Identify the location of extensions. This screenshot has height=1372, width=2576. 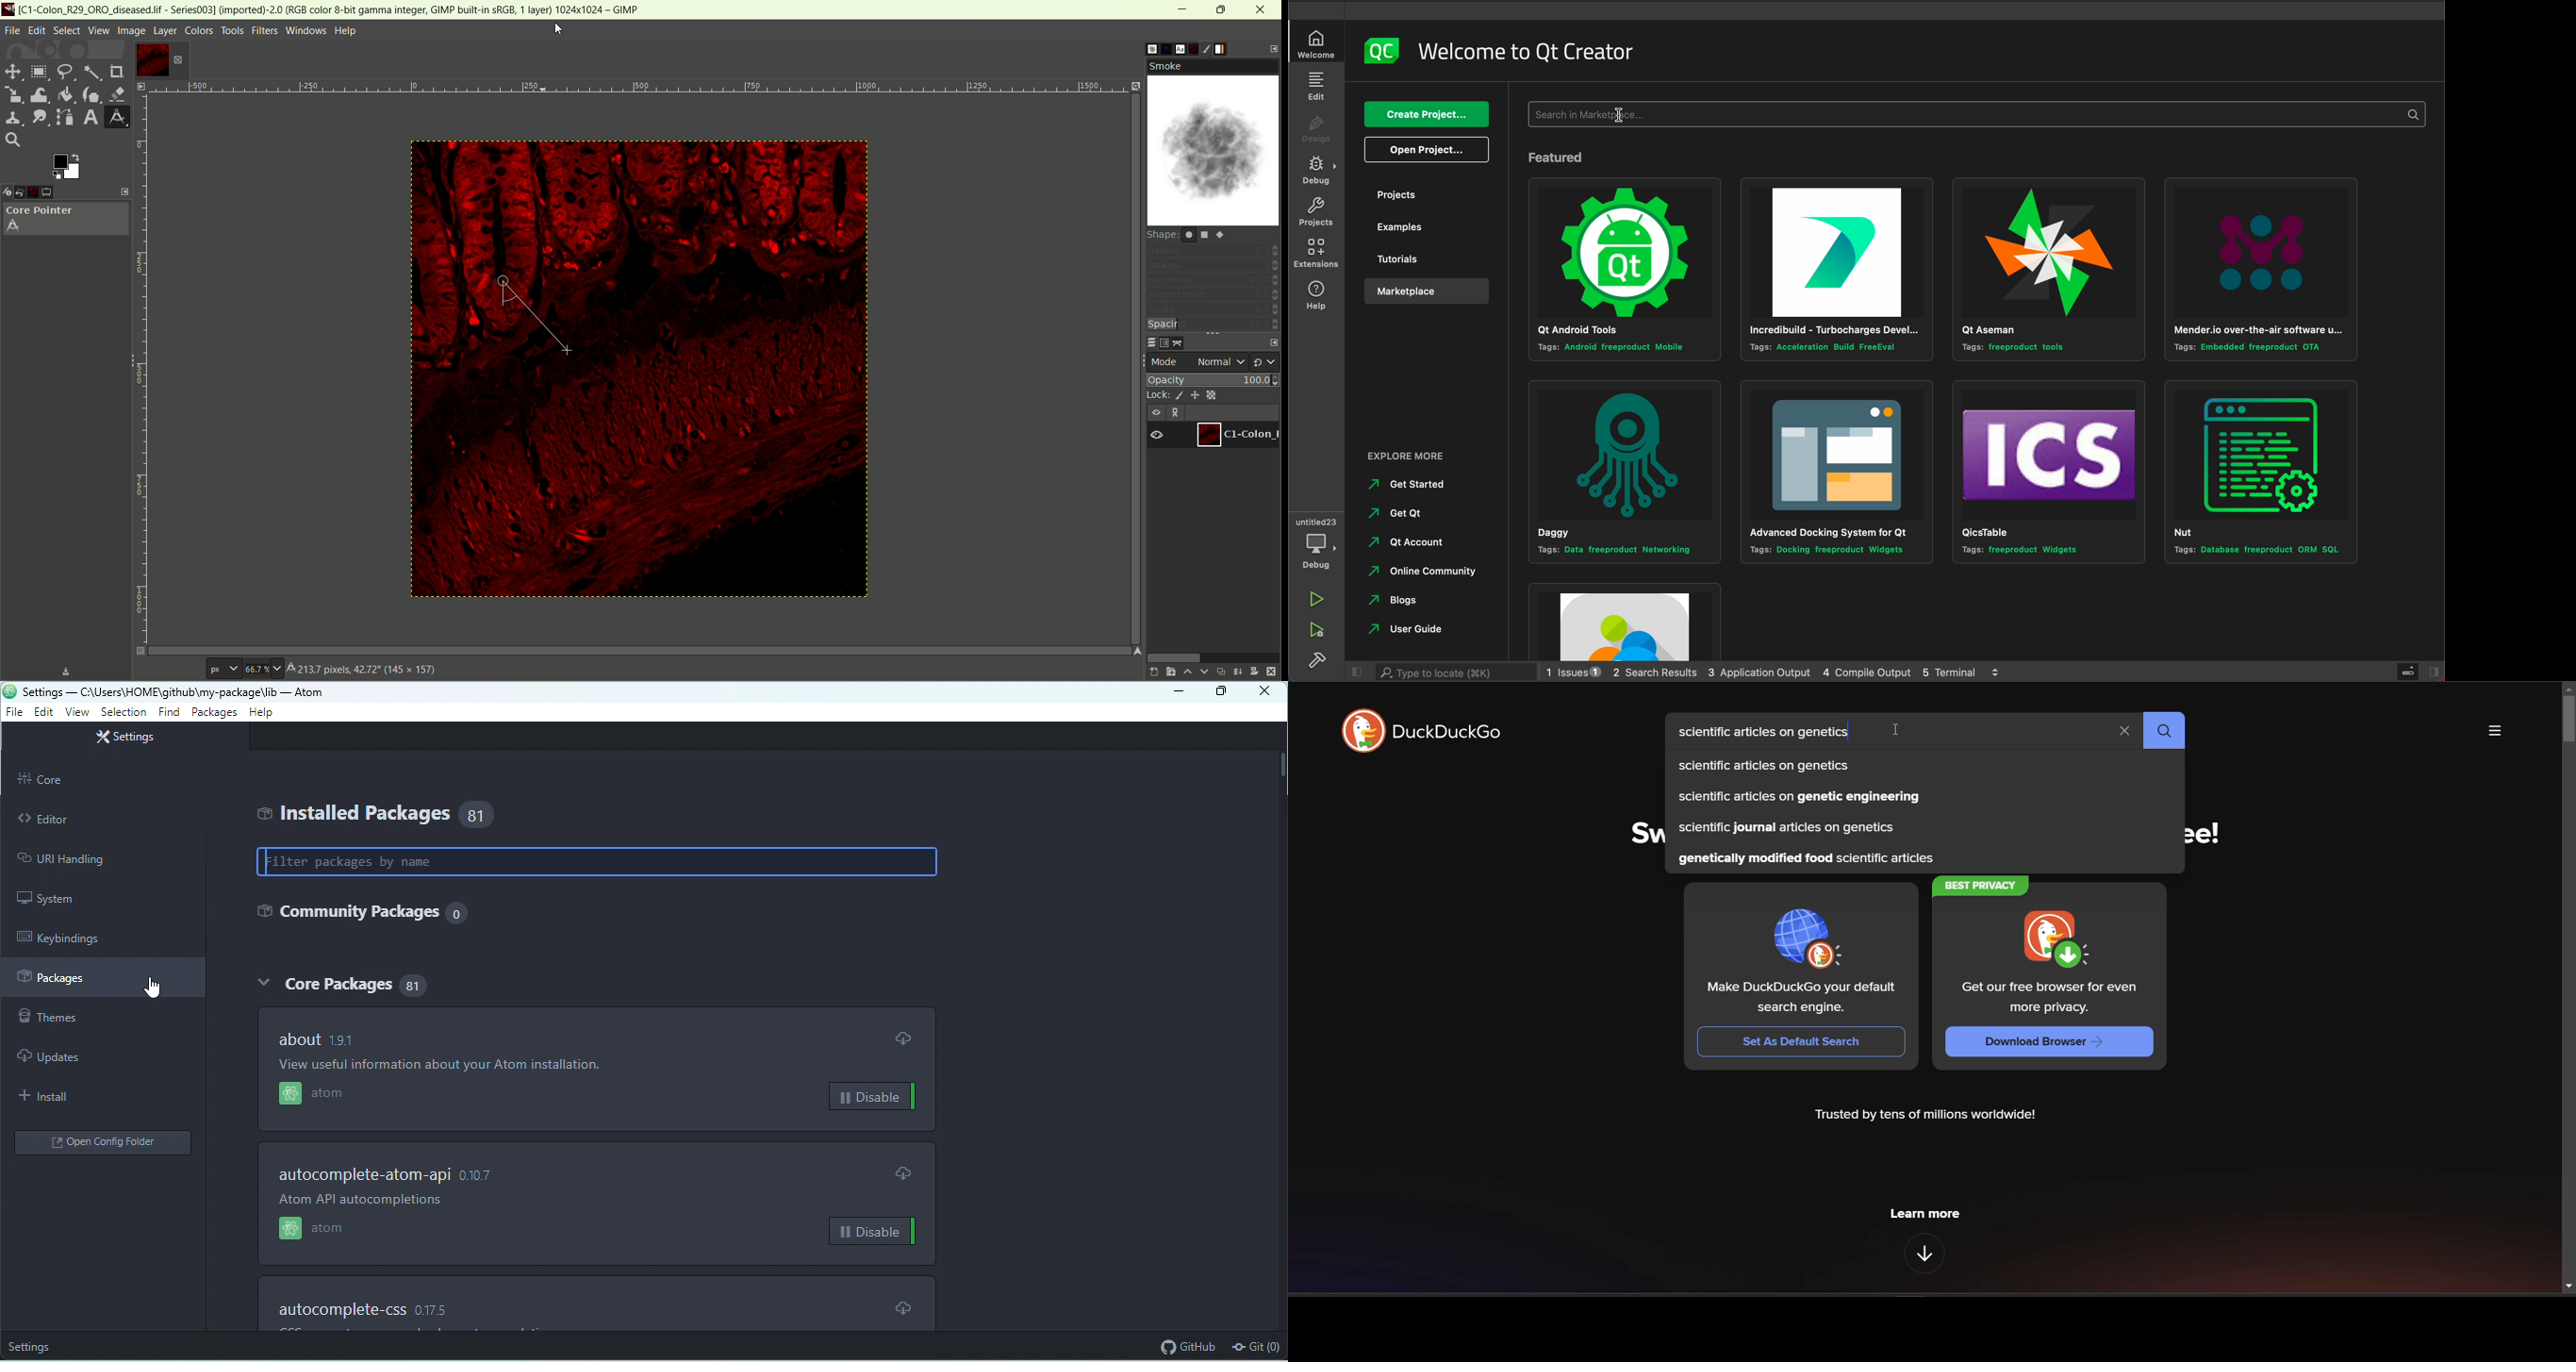
(1317, 256).